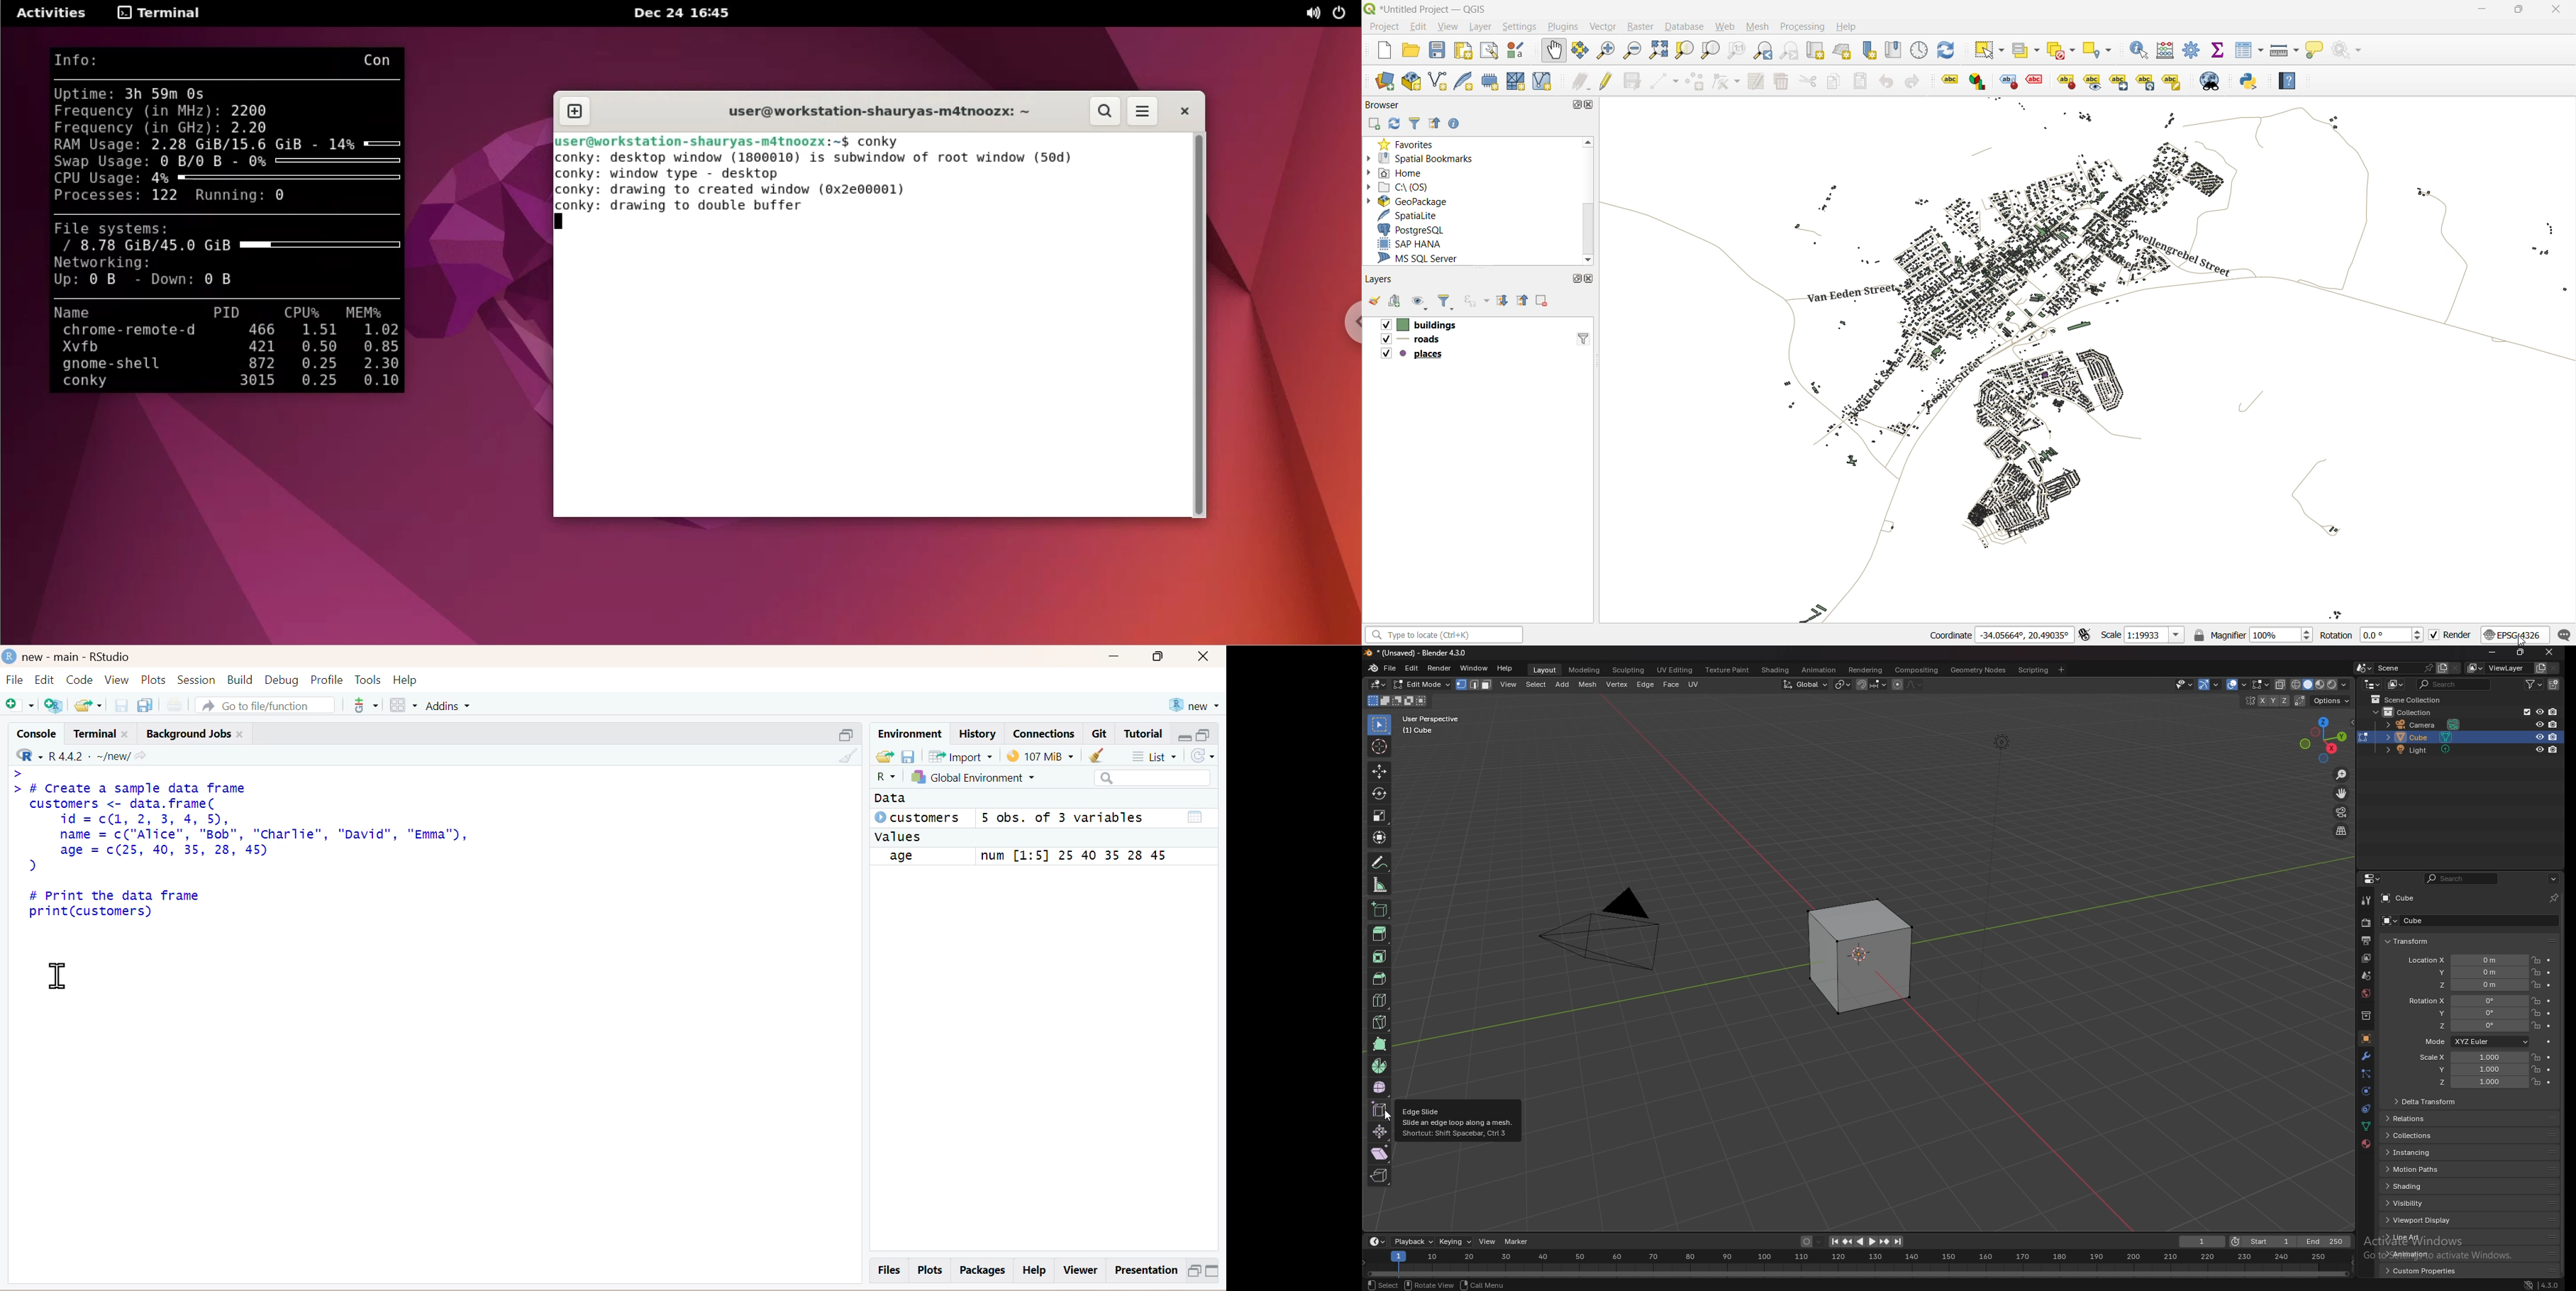 This screenshot has height=1316, width=2576. I want to click on Tools, so click(369, 678).